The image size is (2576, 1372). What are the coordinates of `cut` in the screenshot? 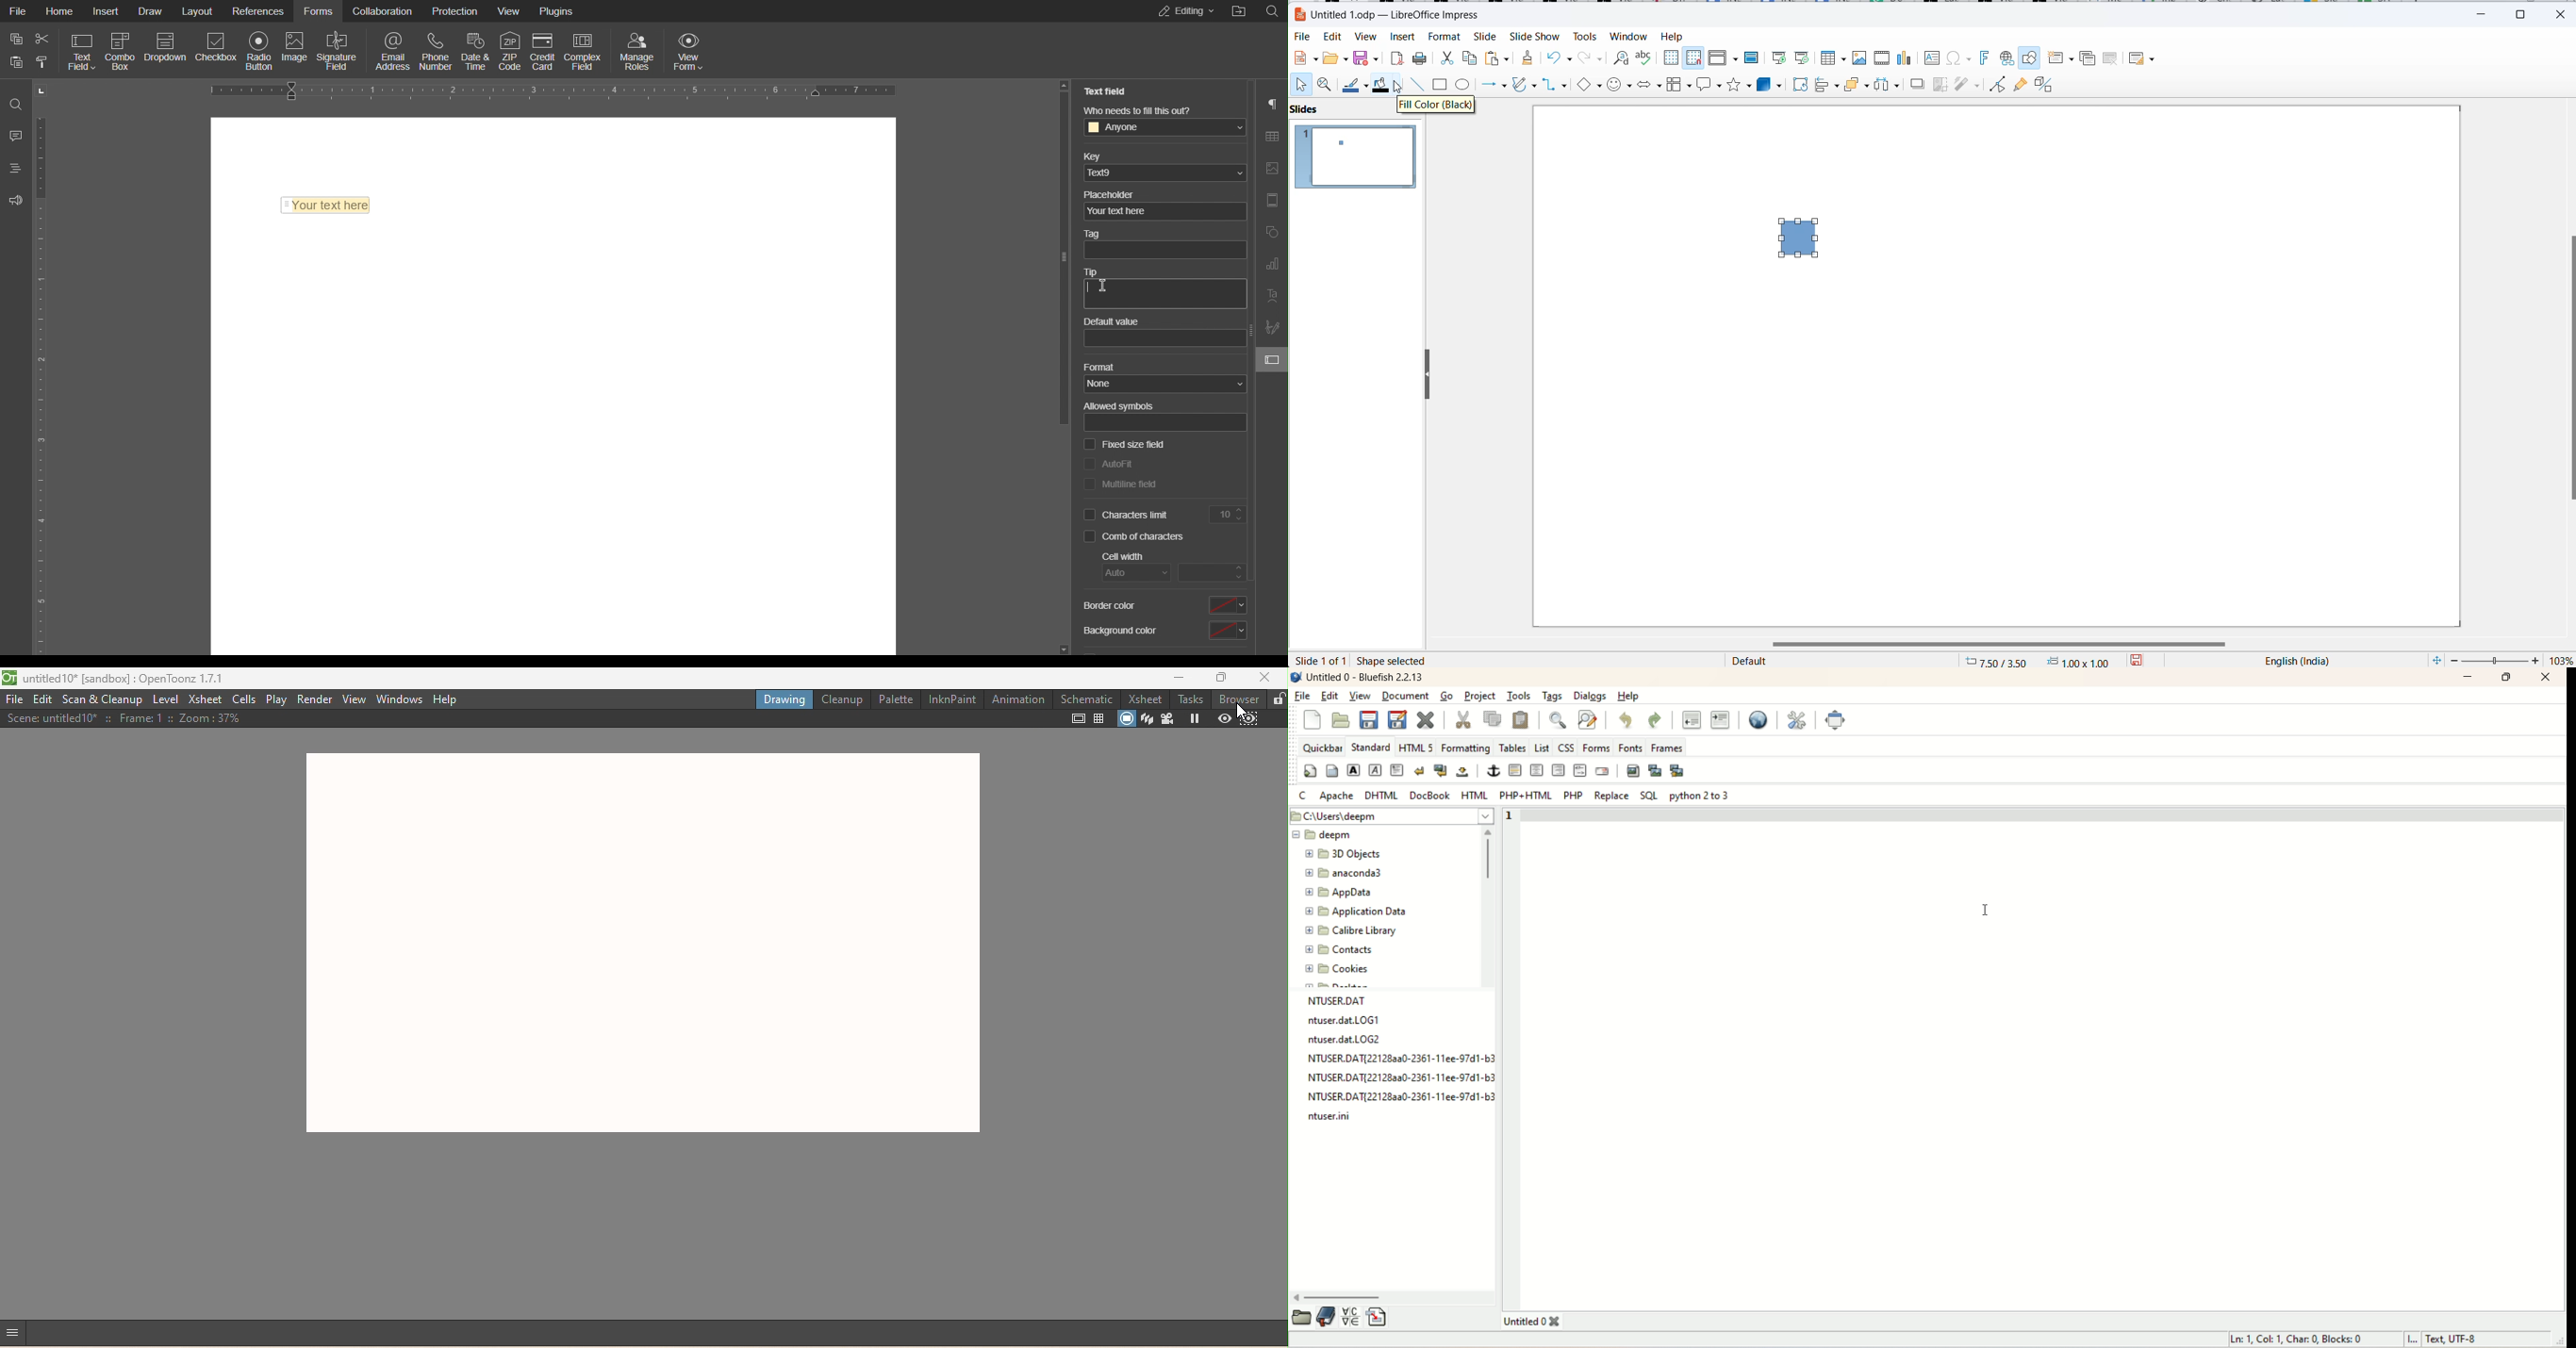 It's located at (43, 39).